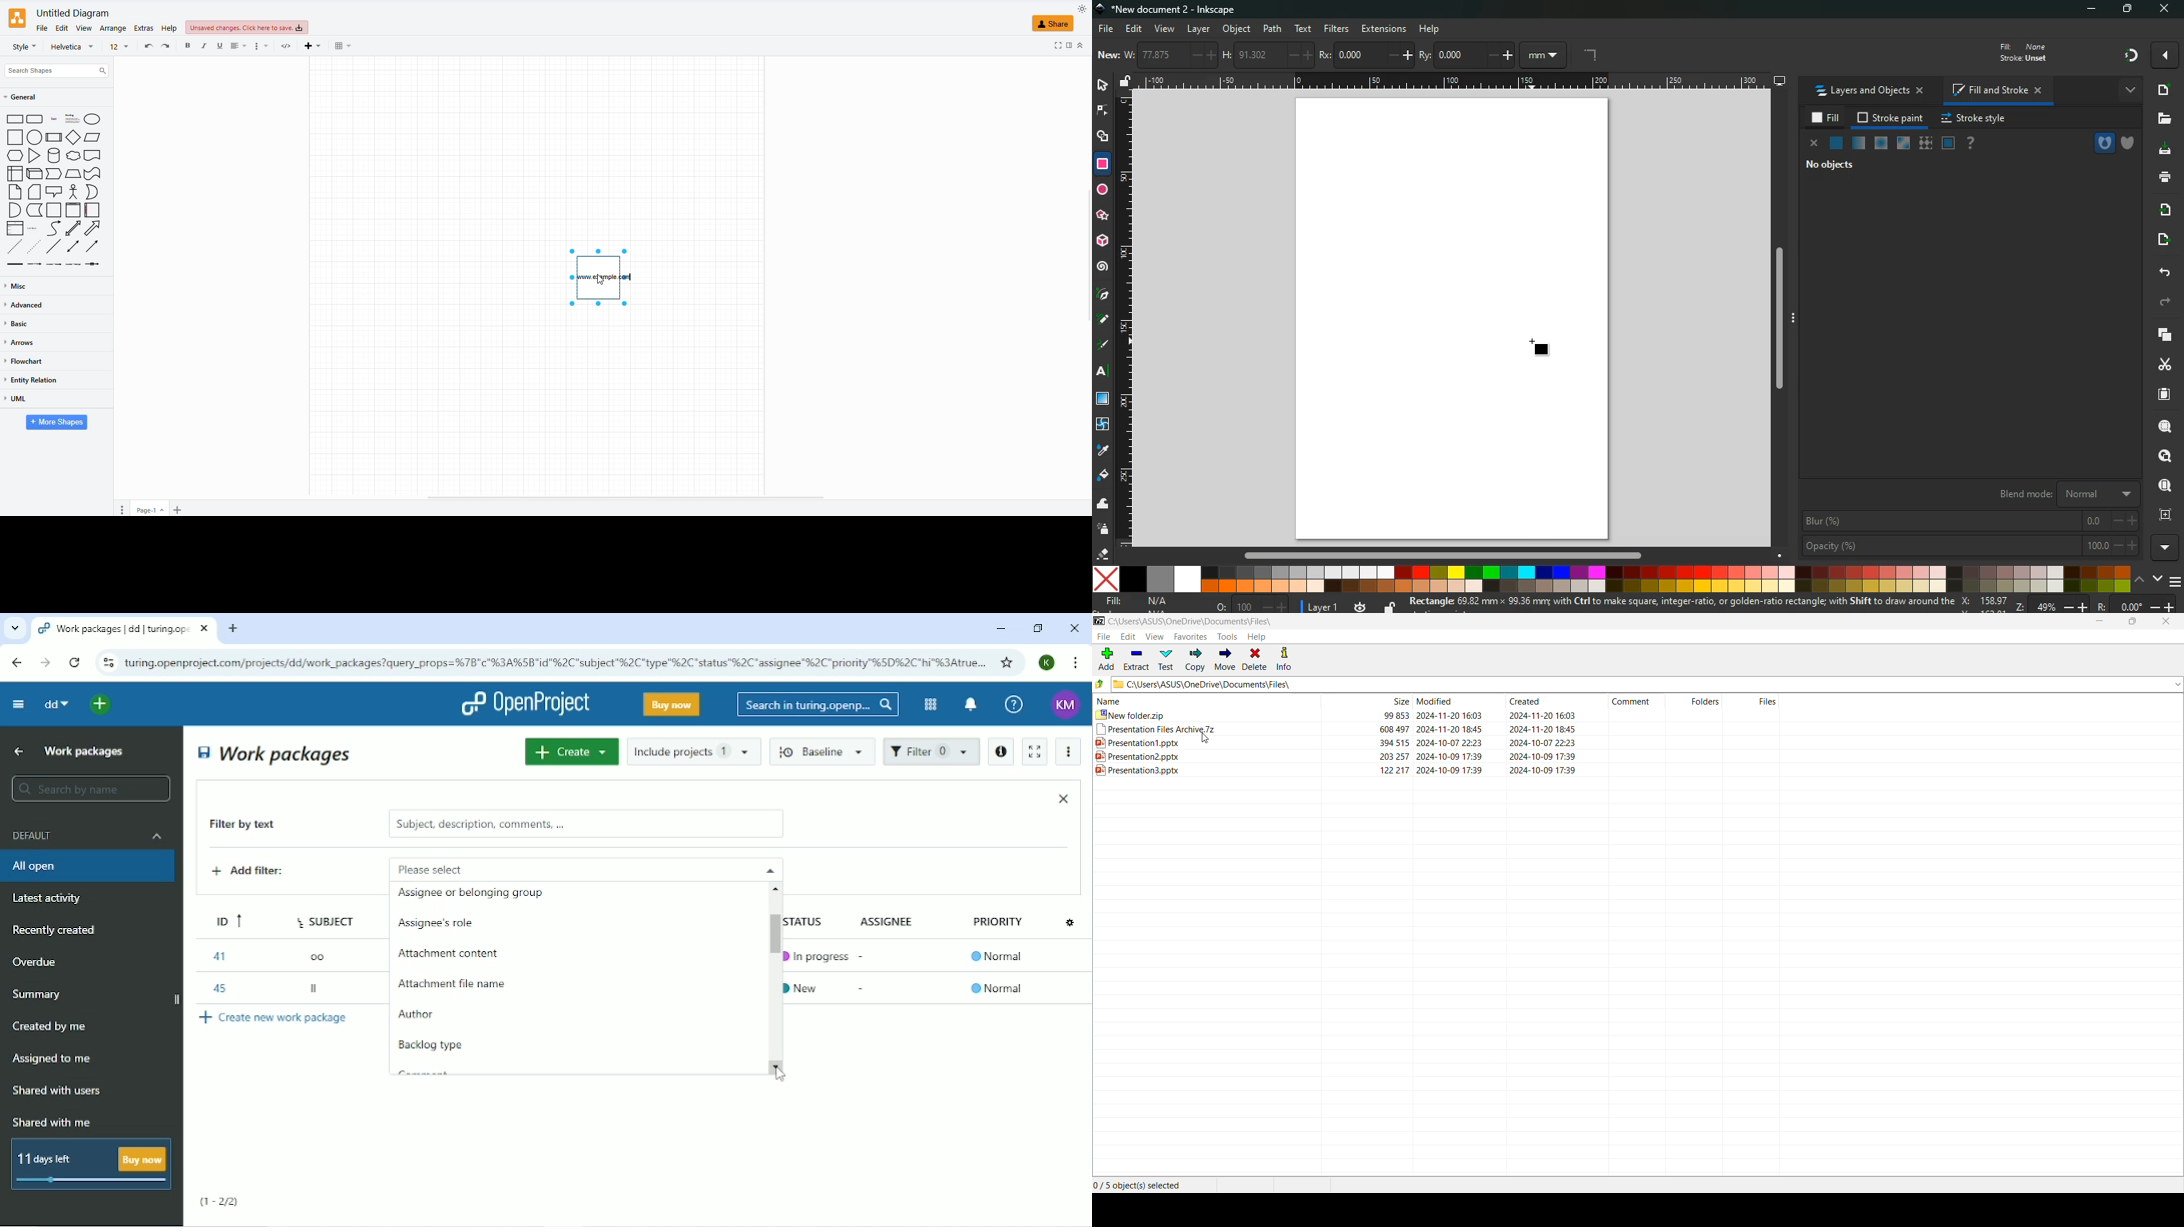  I want to click on text, so click(1305, 30).